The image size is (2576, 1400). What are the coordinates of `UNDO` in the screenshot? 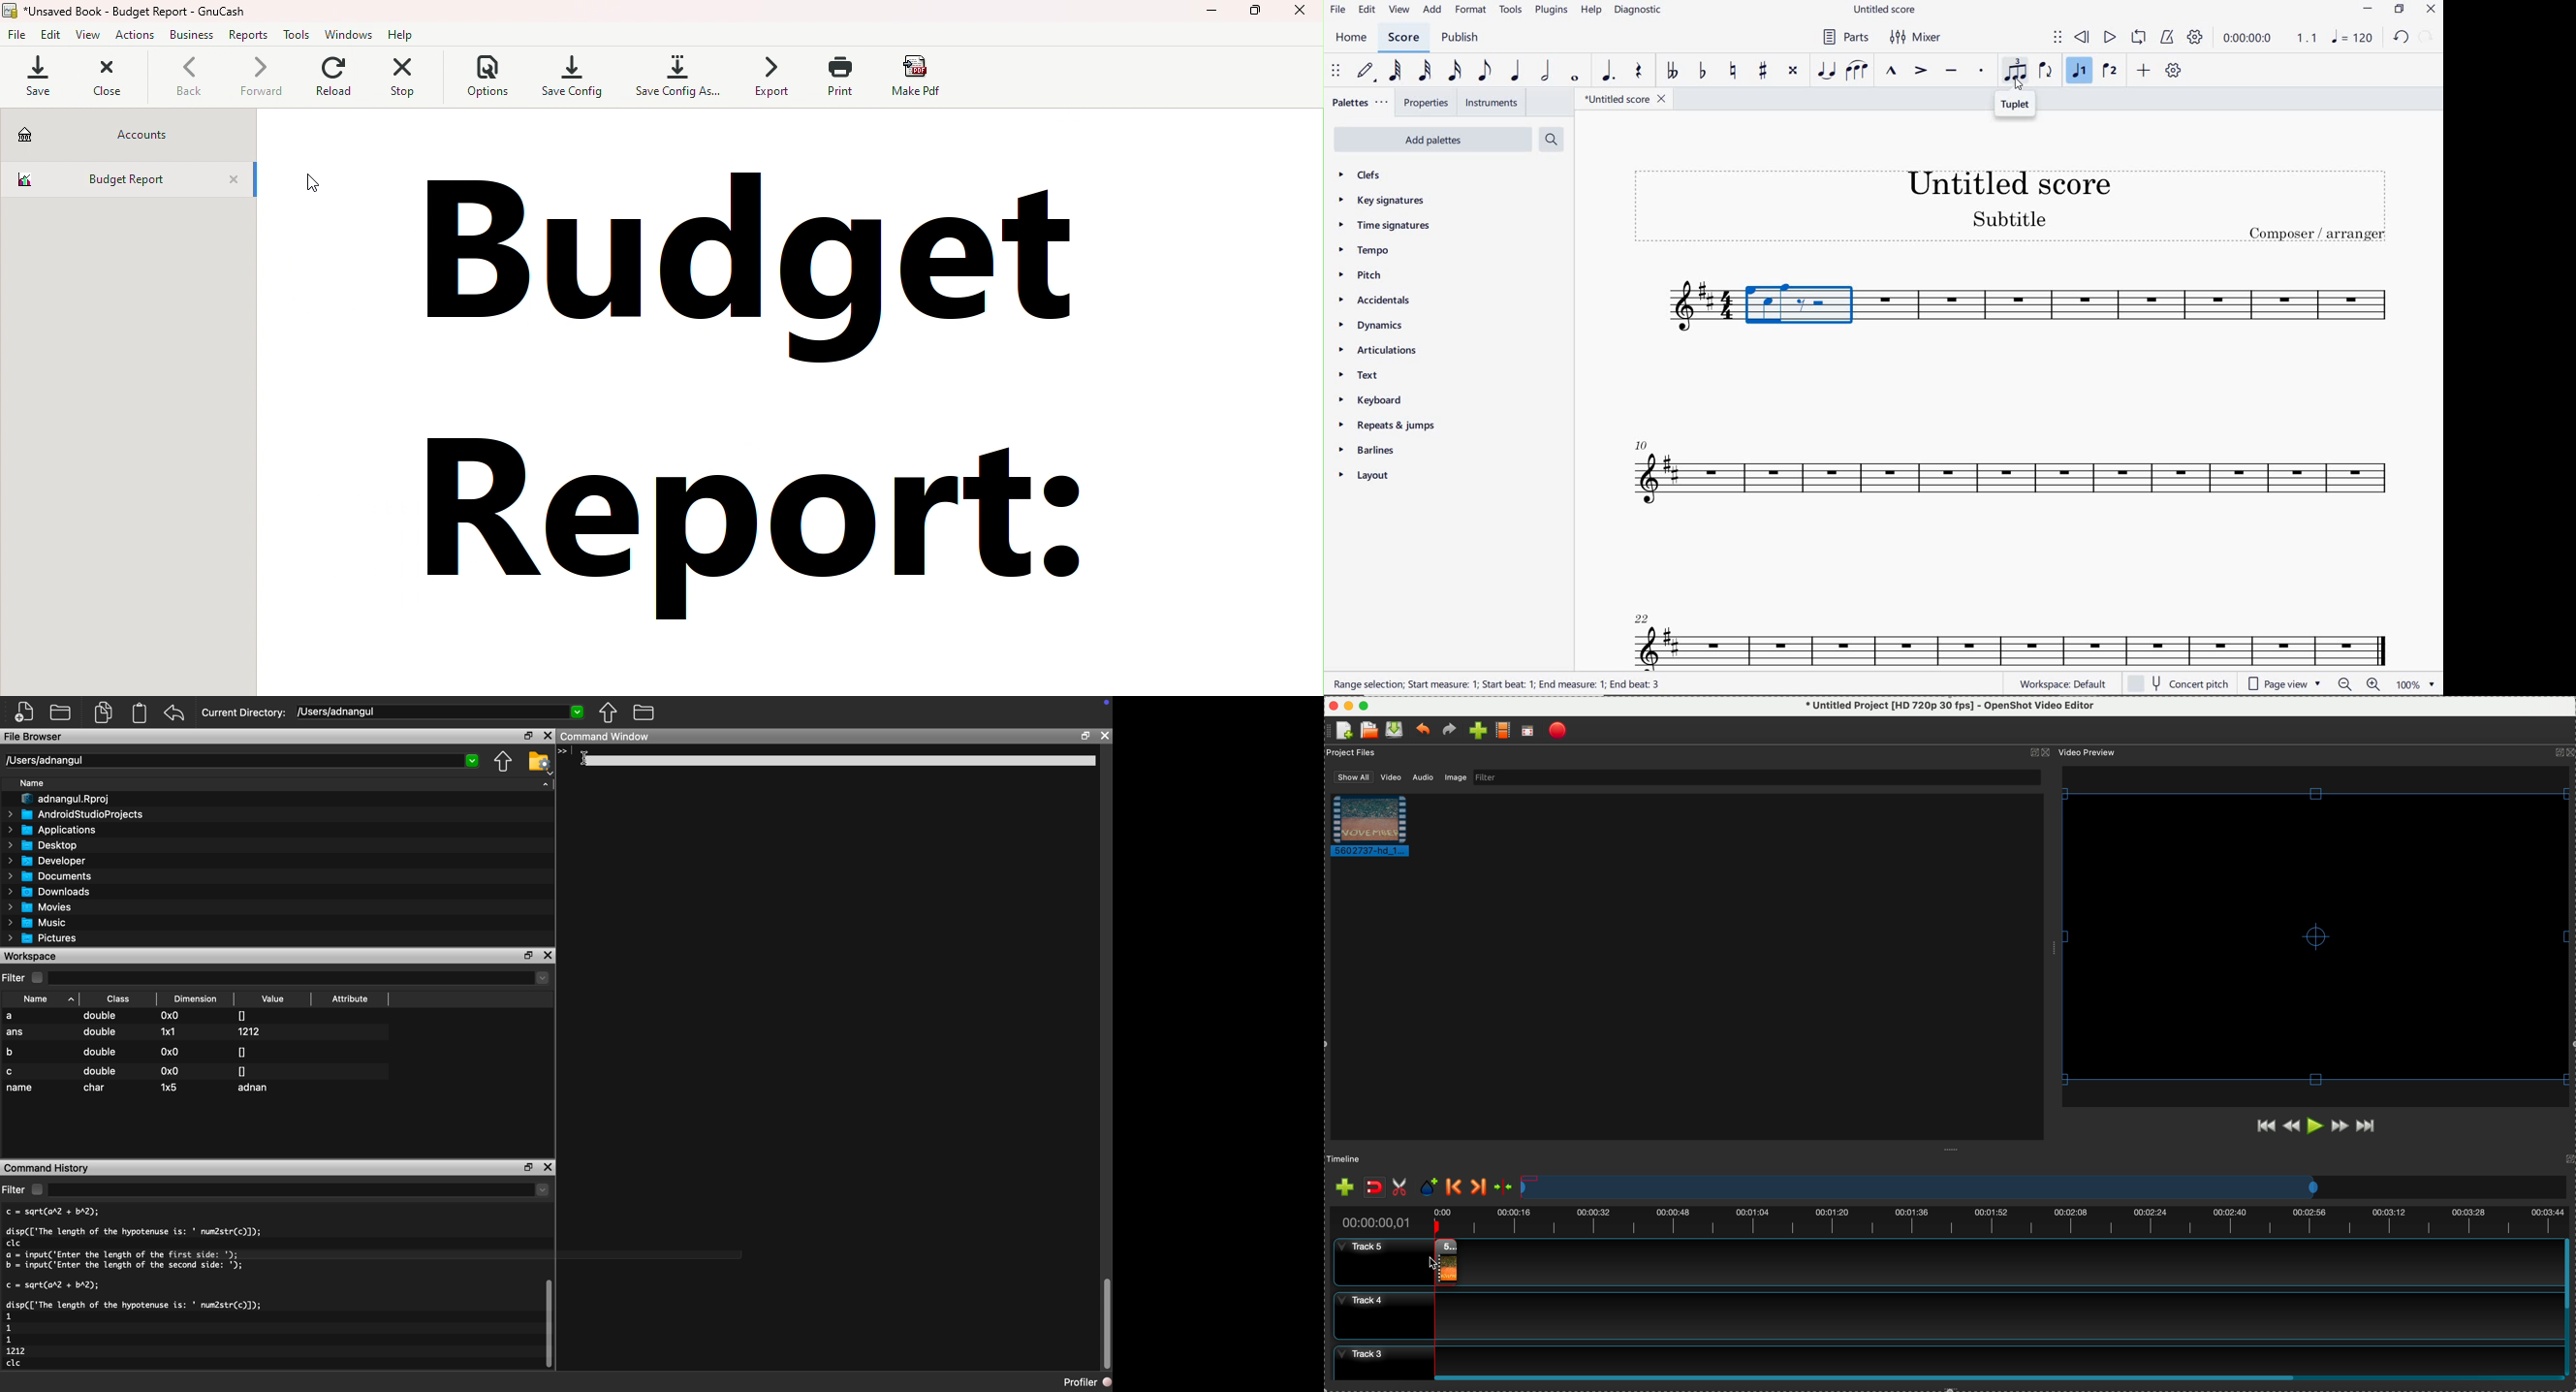 It's located at (2402, 37).